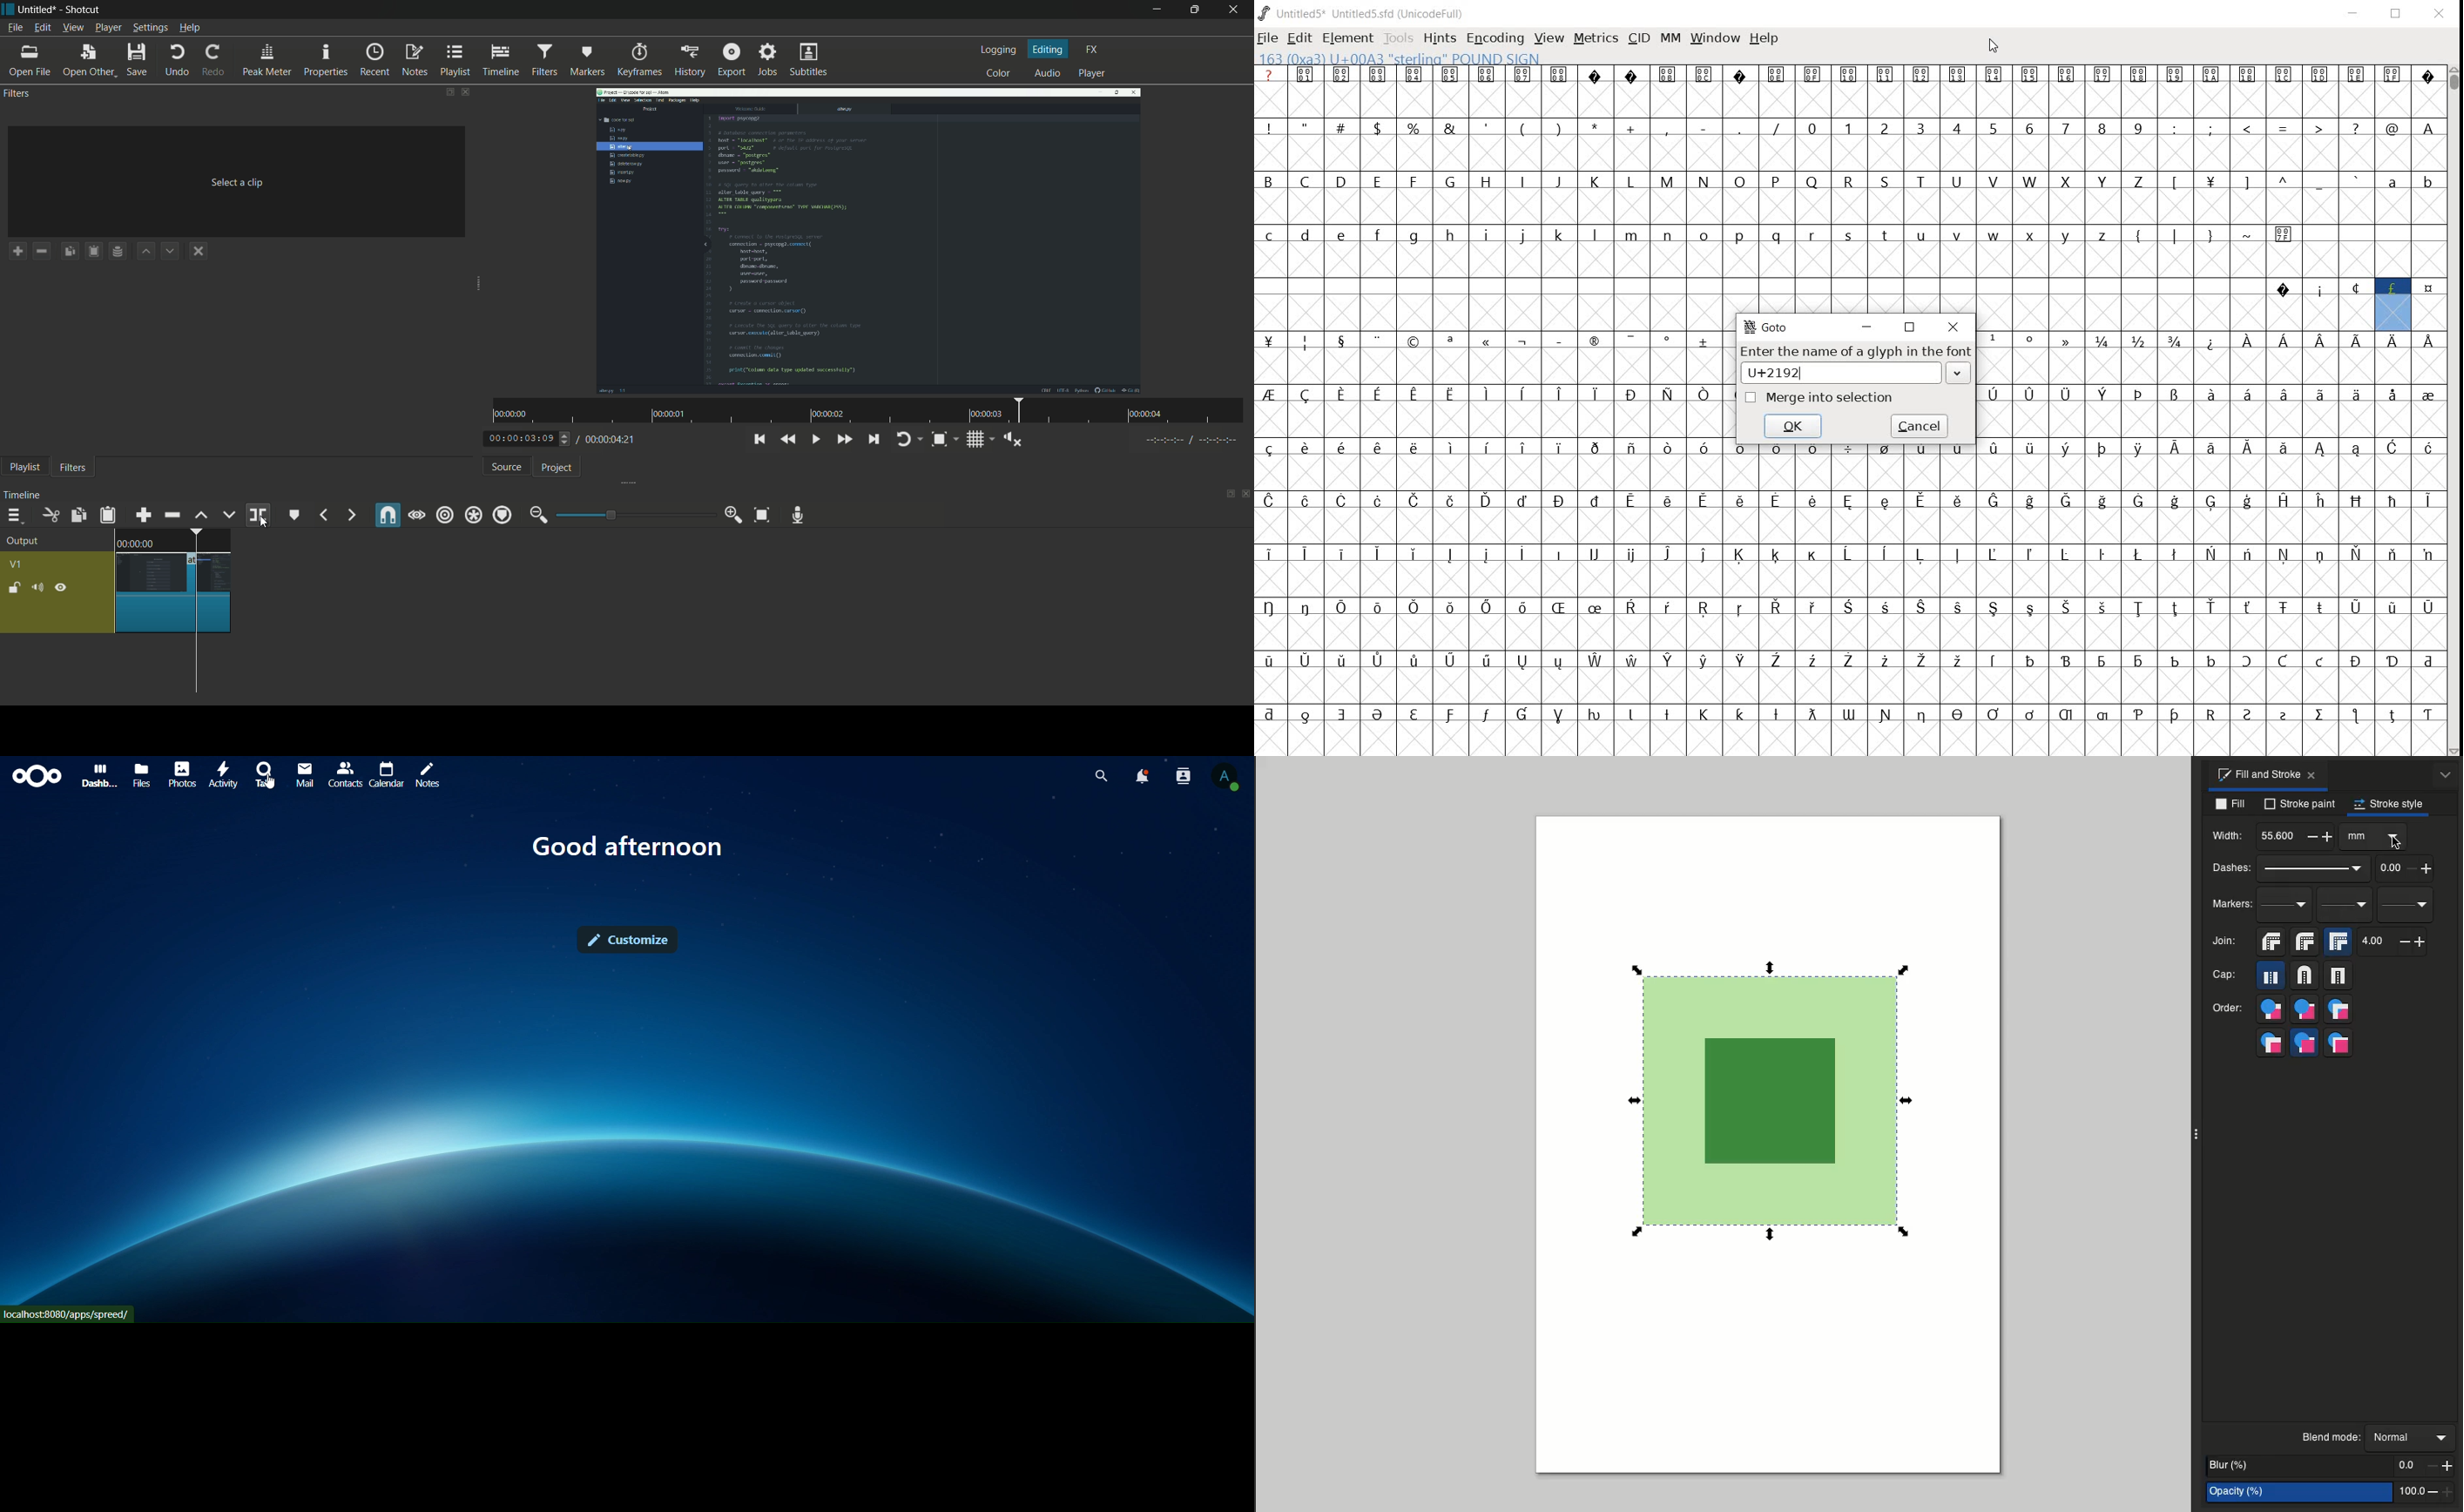  Describe the element at coordinates (1048, 49) in the screenshot. I see `editing` at that location.